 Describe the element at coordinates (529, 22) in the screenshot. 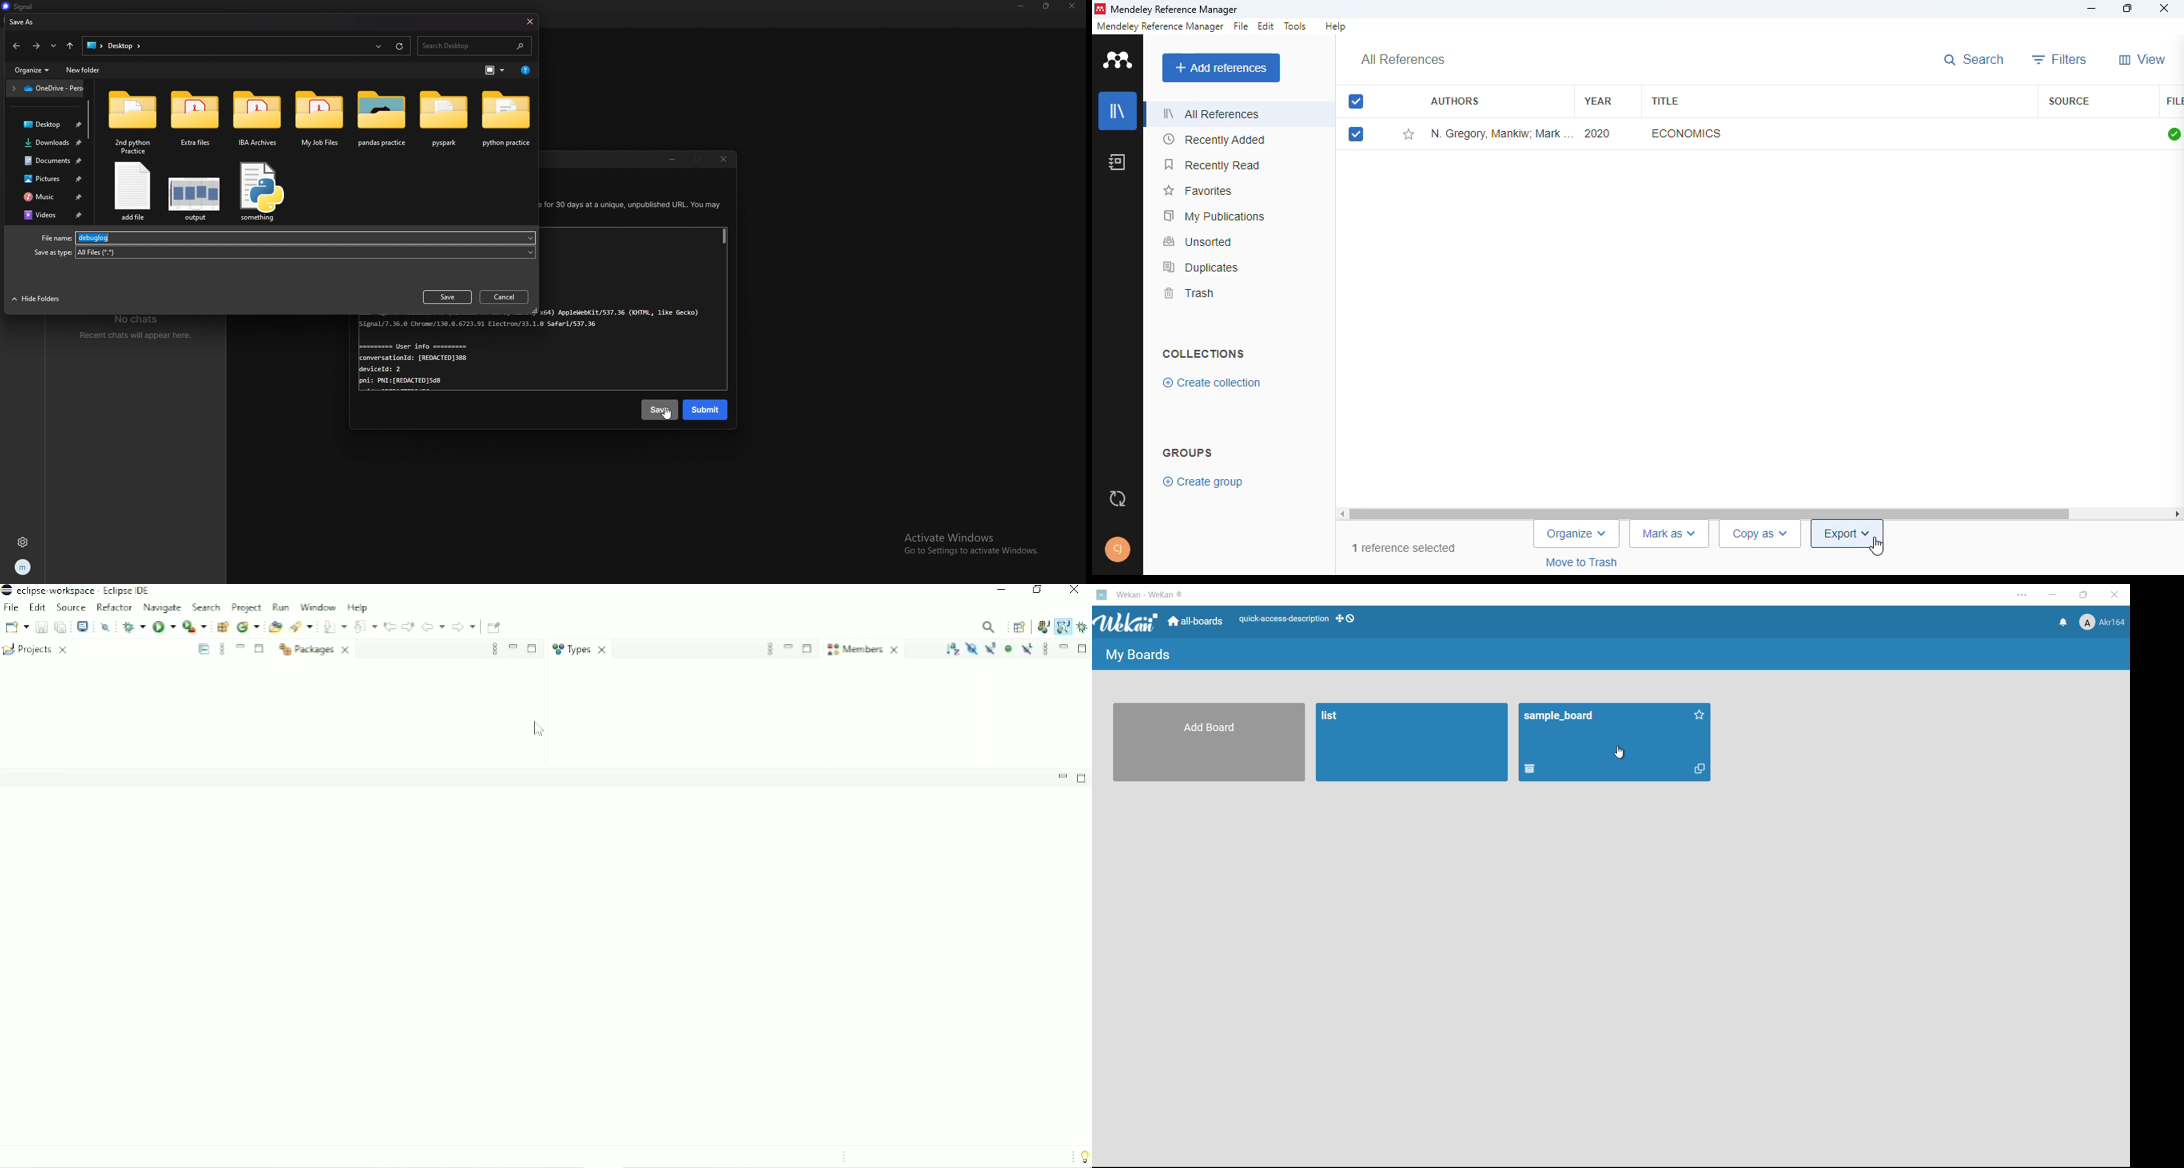

I see `close` at that location.